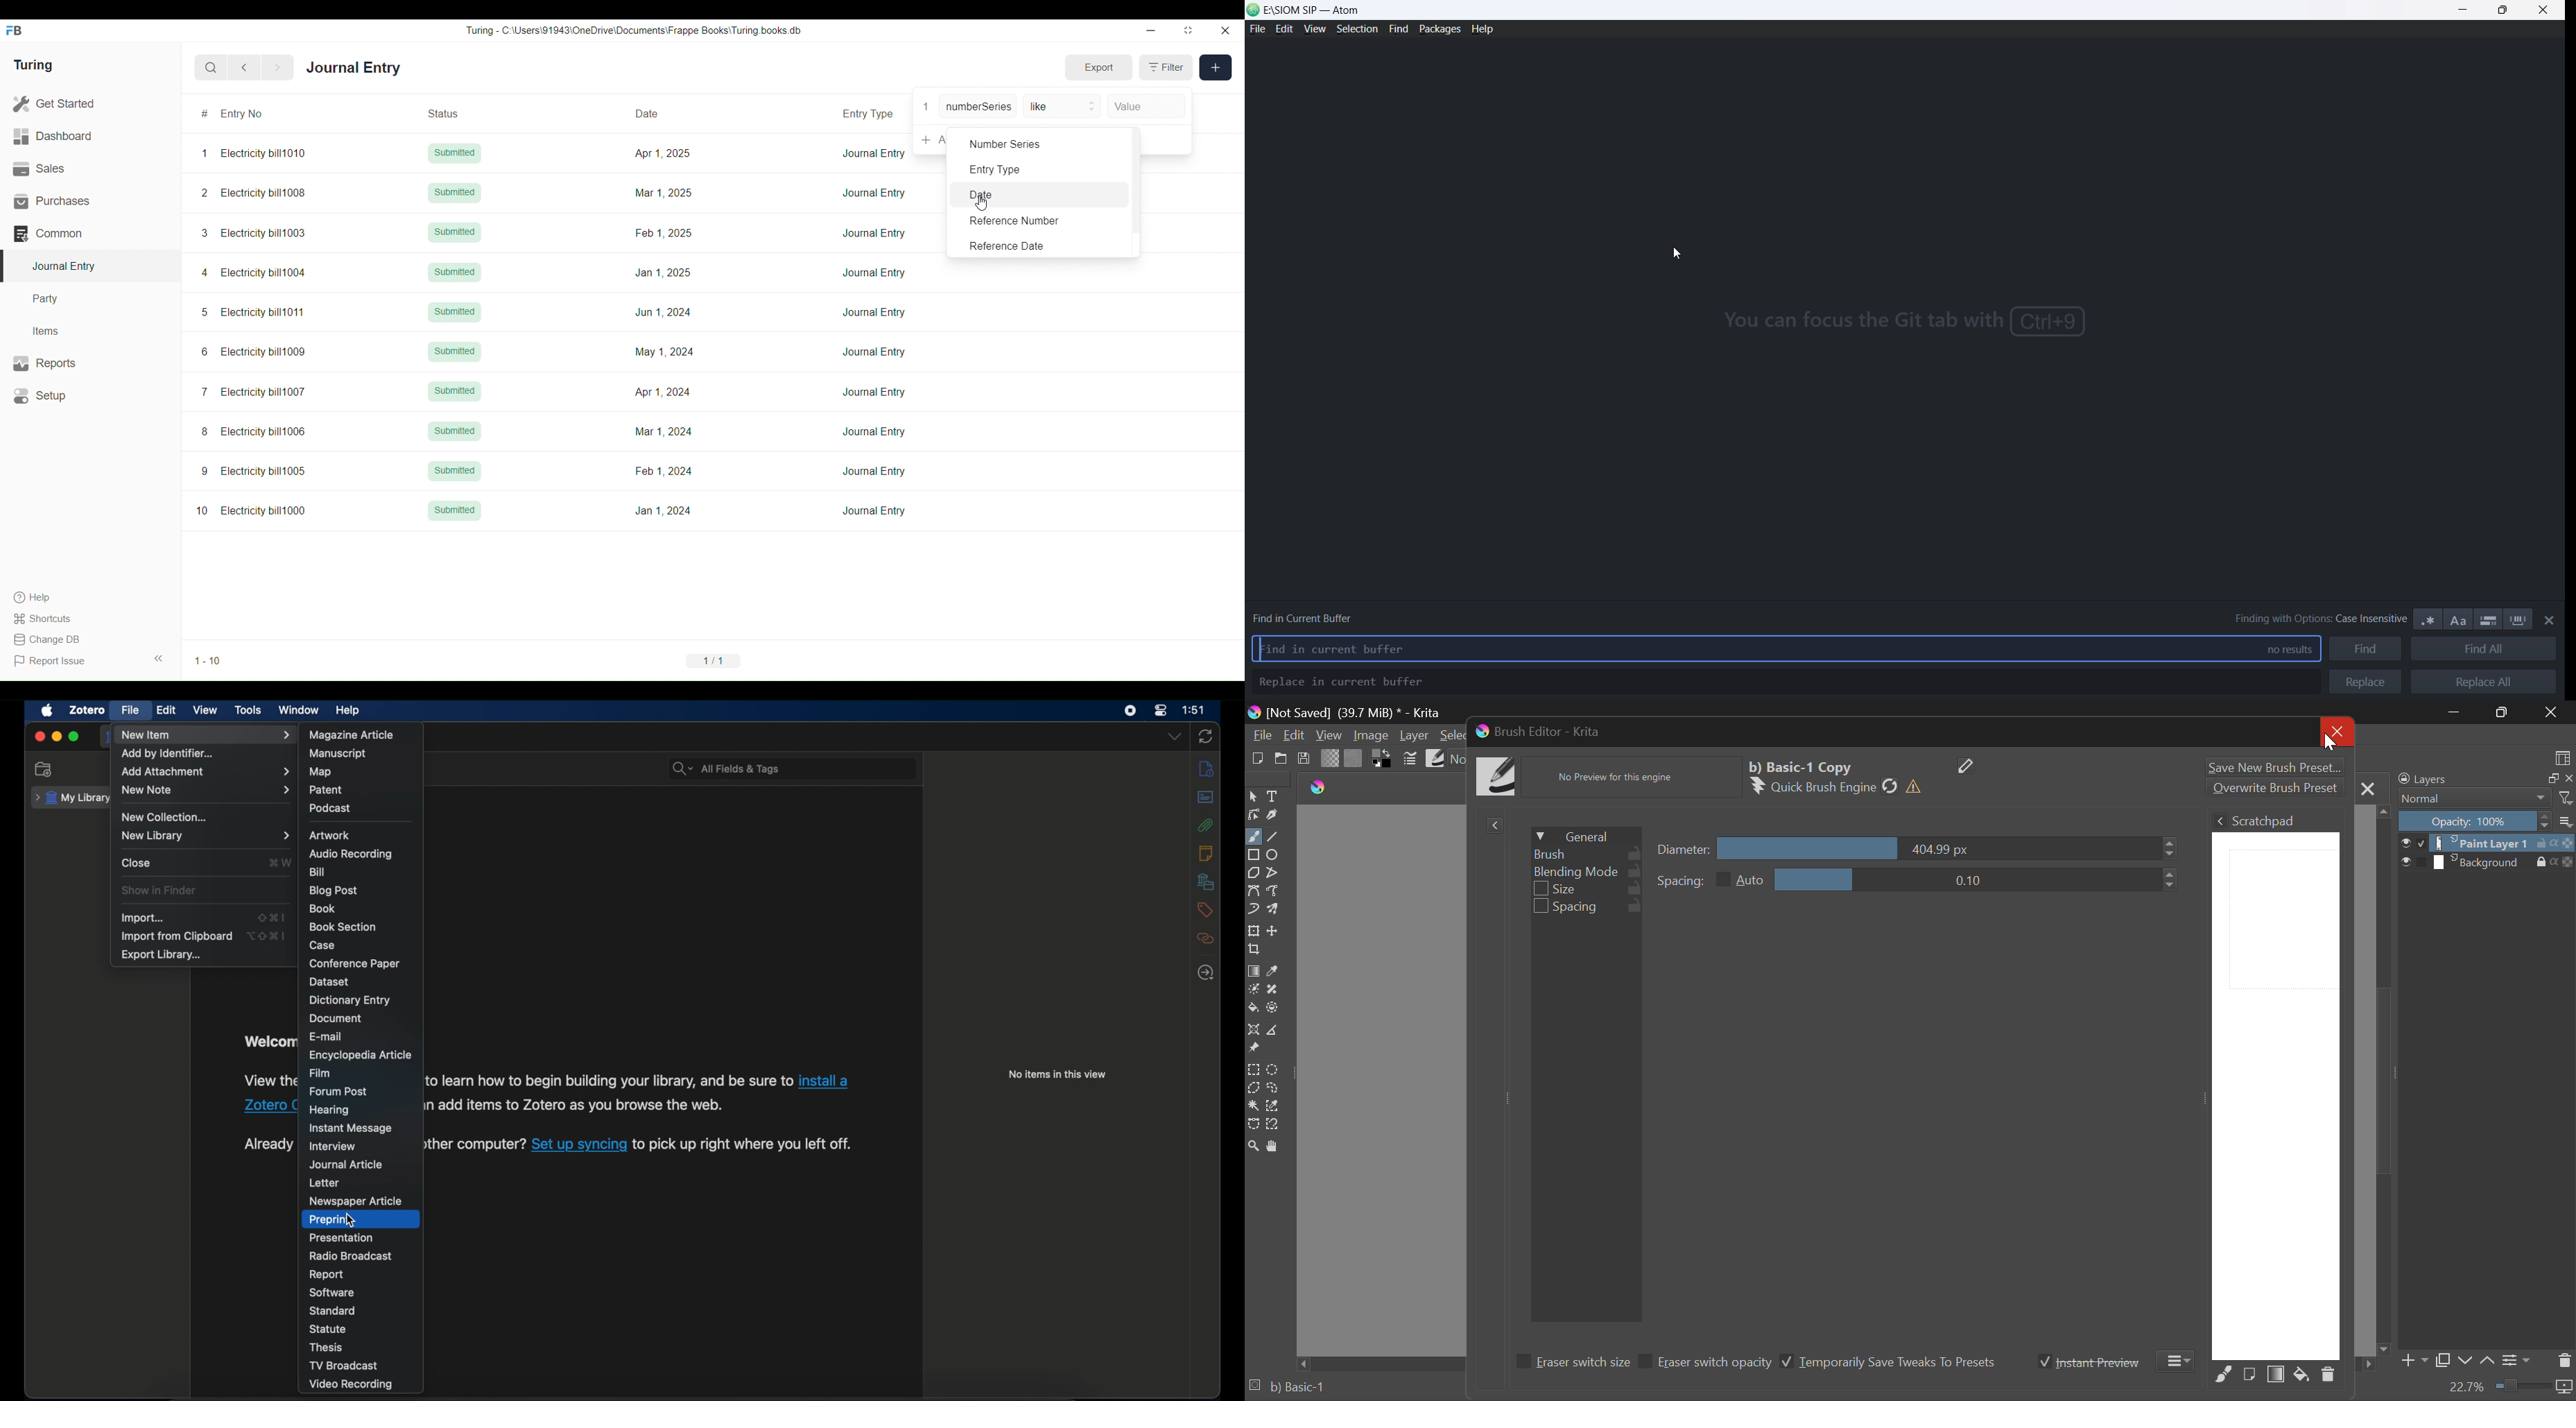 This screenshot has height=1428, width=2576. What do you see at coordinates (713, 660) in the screenshot?
I see `1/1` at bounding box center [713, 660].